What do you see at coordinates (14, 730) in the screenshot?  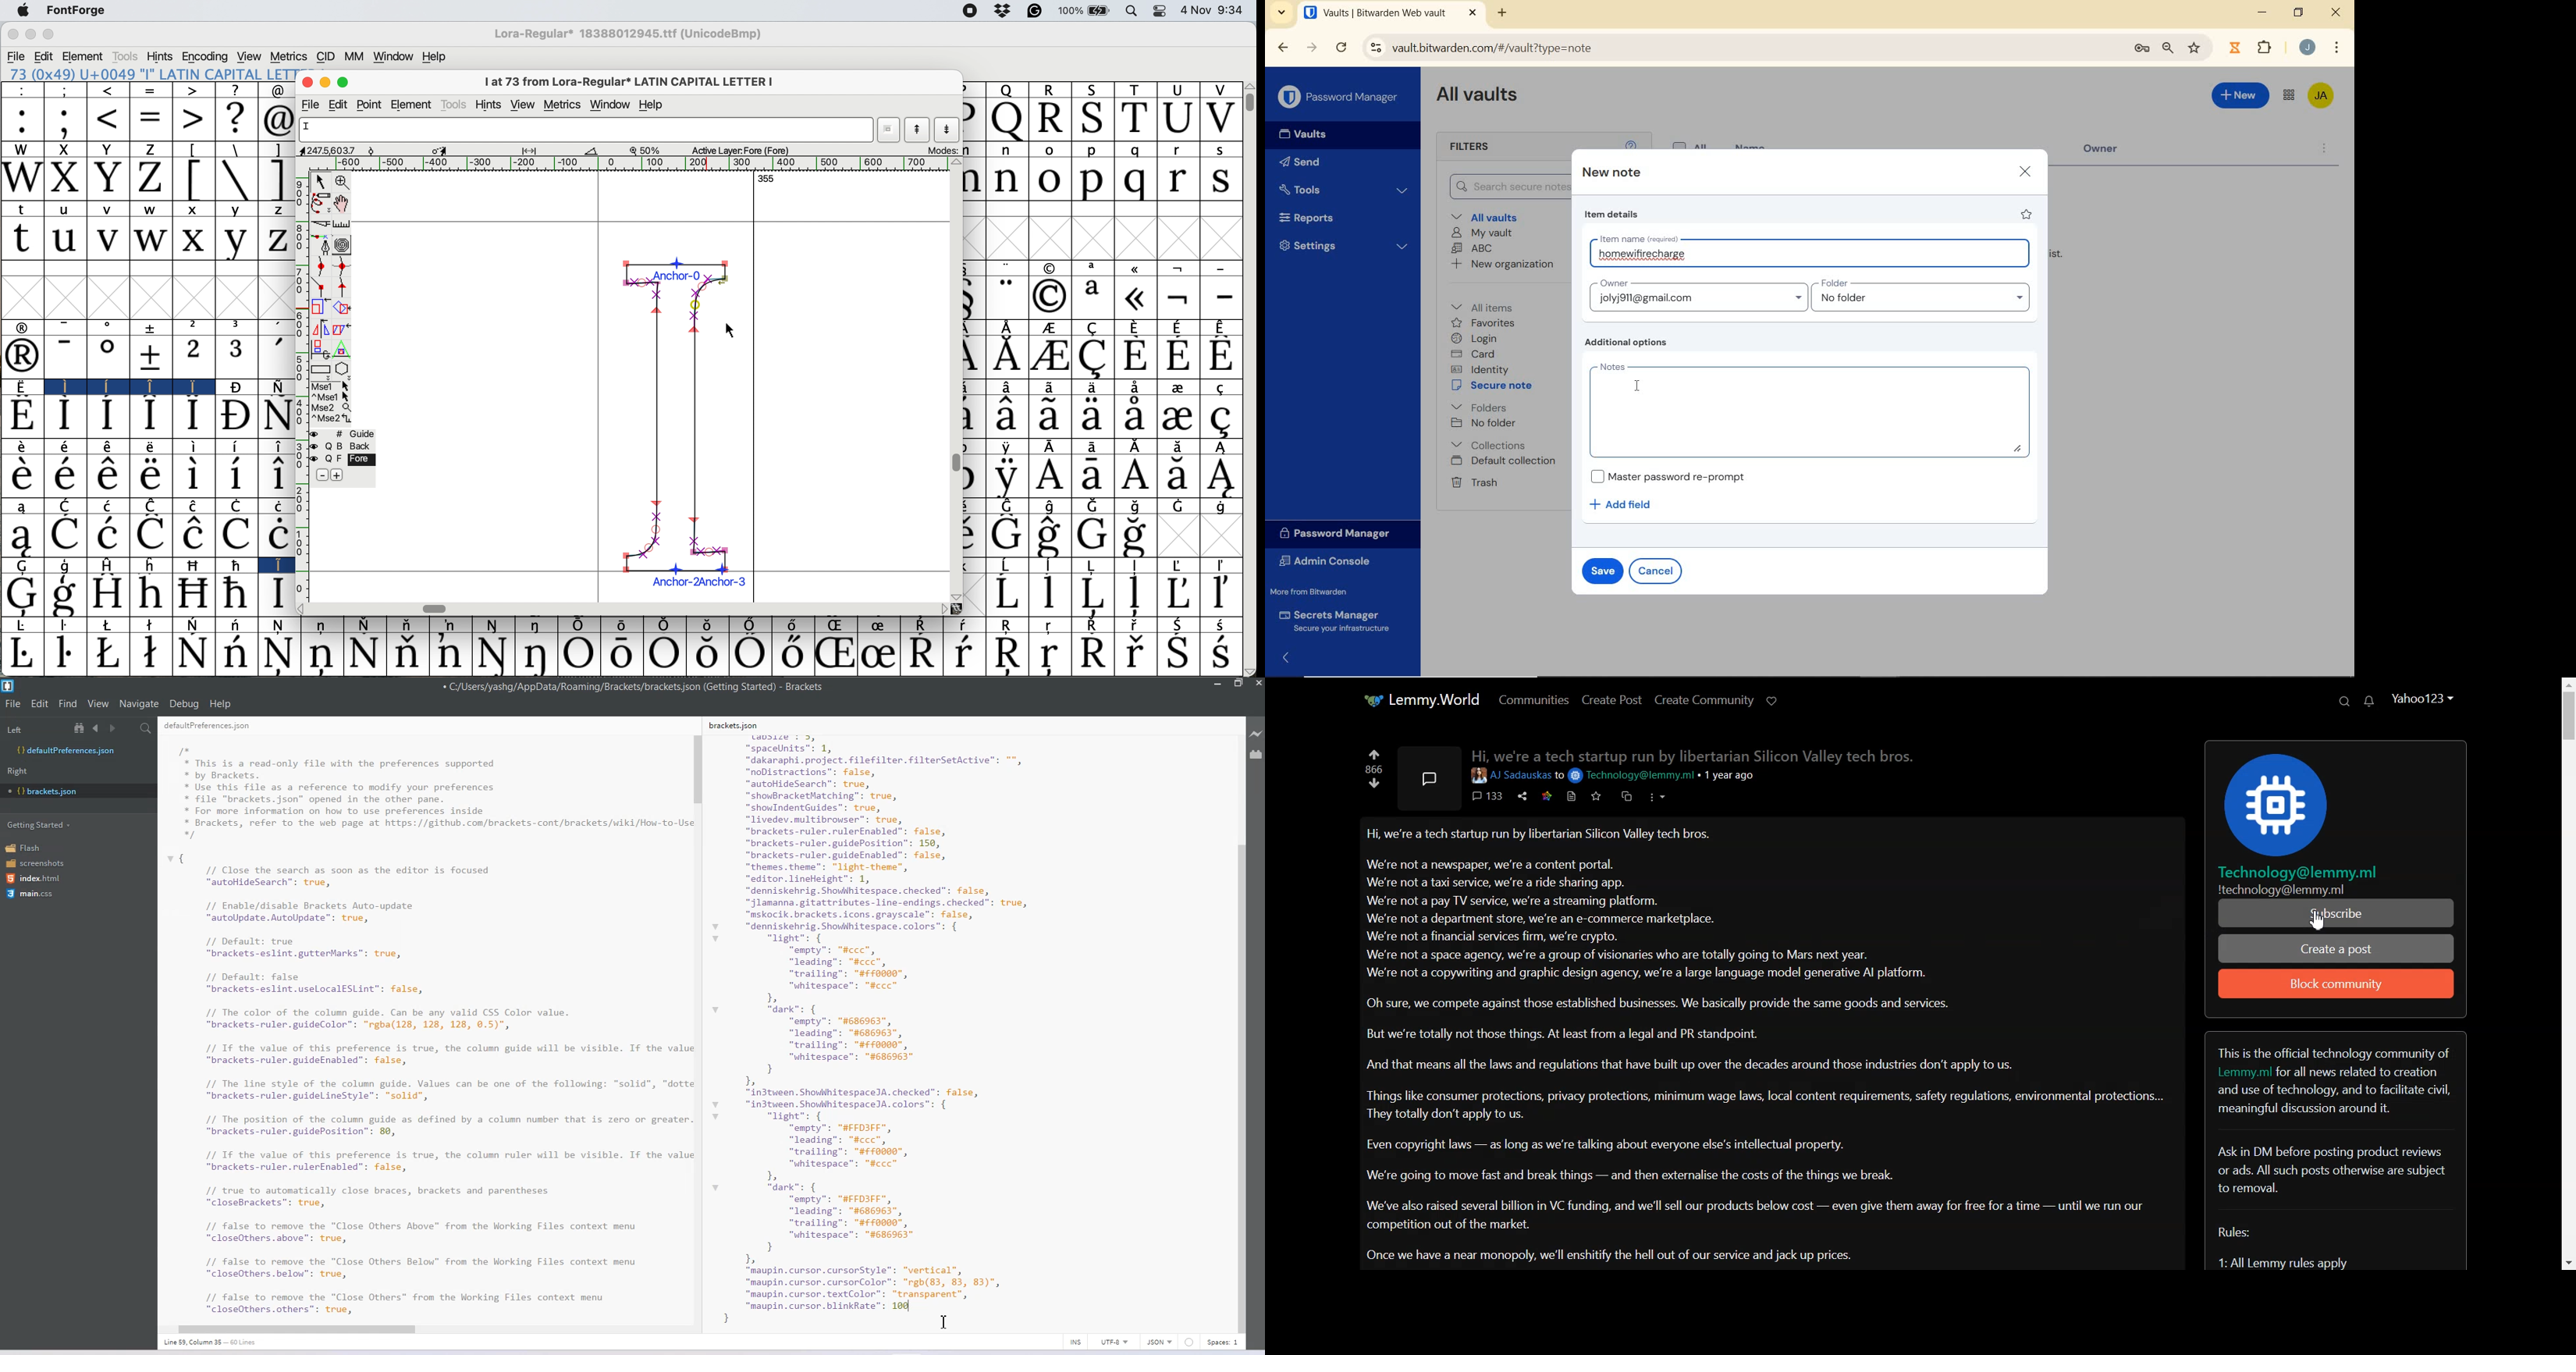 I see `Left` at bounding box center [14, 730].